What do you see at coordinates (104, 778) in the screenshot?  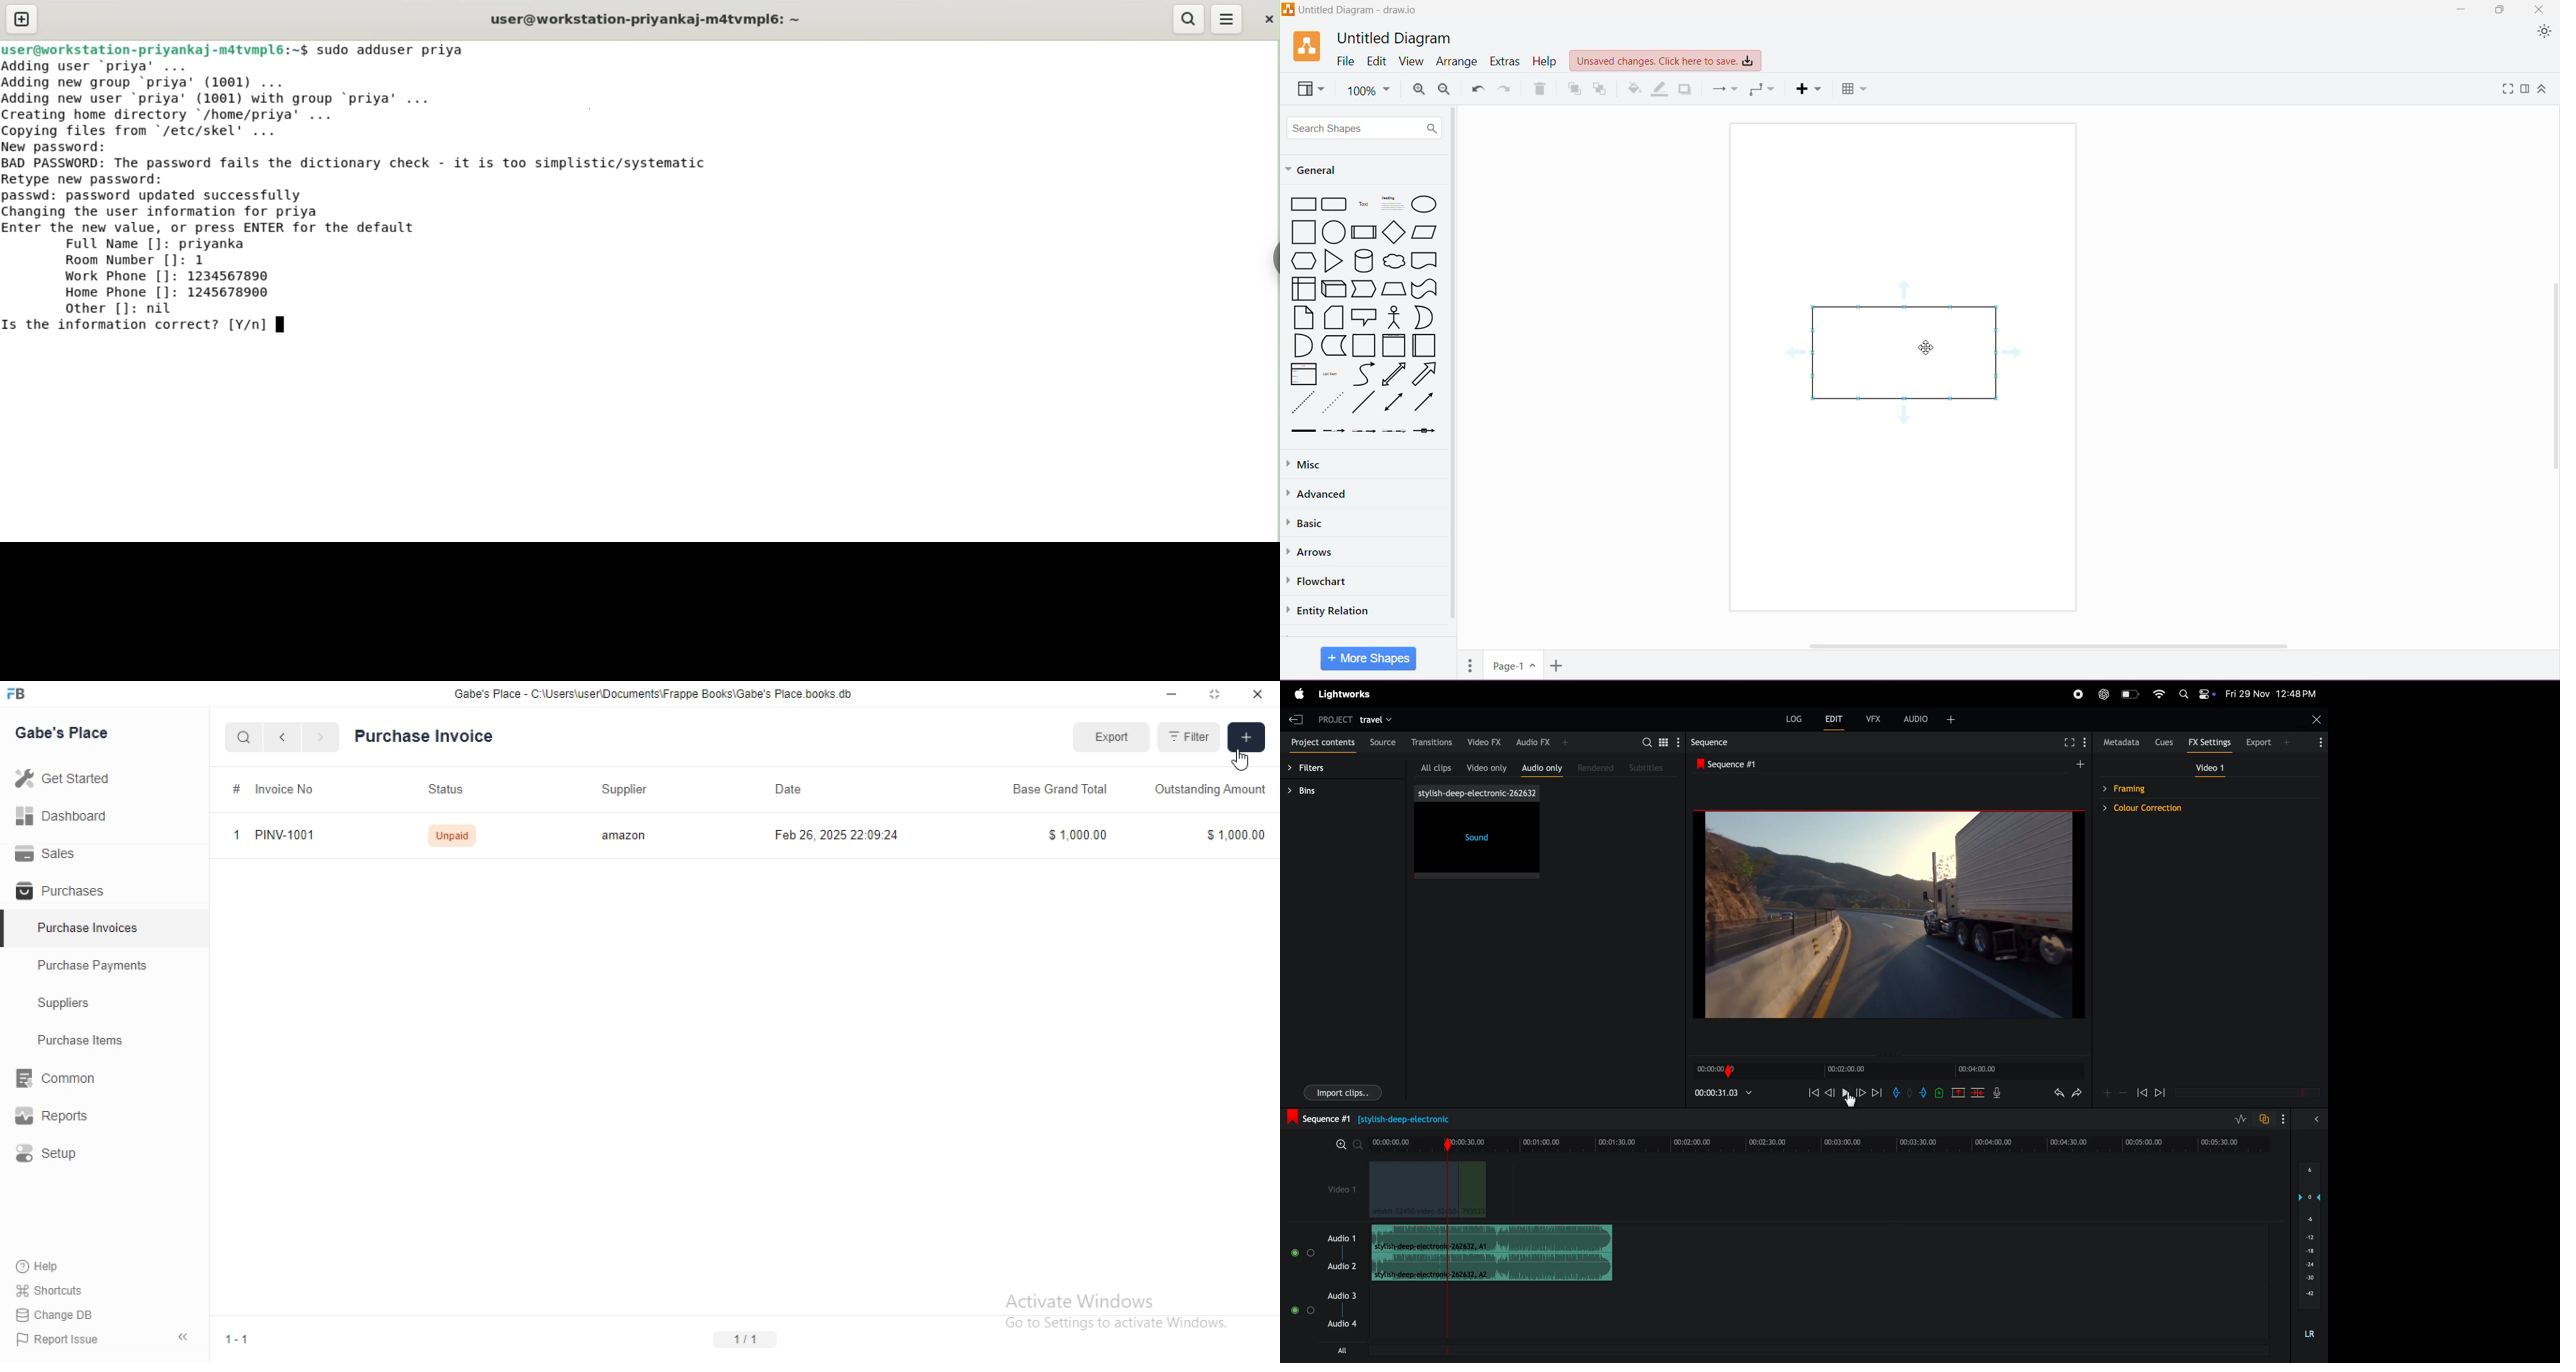 I see `Get Started` at bounding box center [104, 778].